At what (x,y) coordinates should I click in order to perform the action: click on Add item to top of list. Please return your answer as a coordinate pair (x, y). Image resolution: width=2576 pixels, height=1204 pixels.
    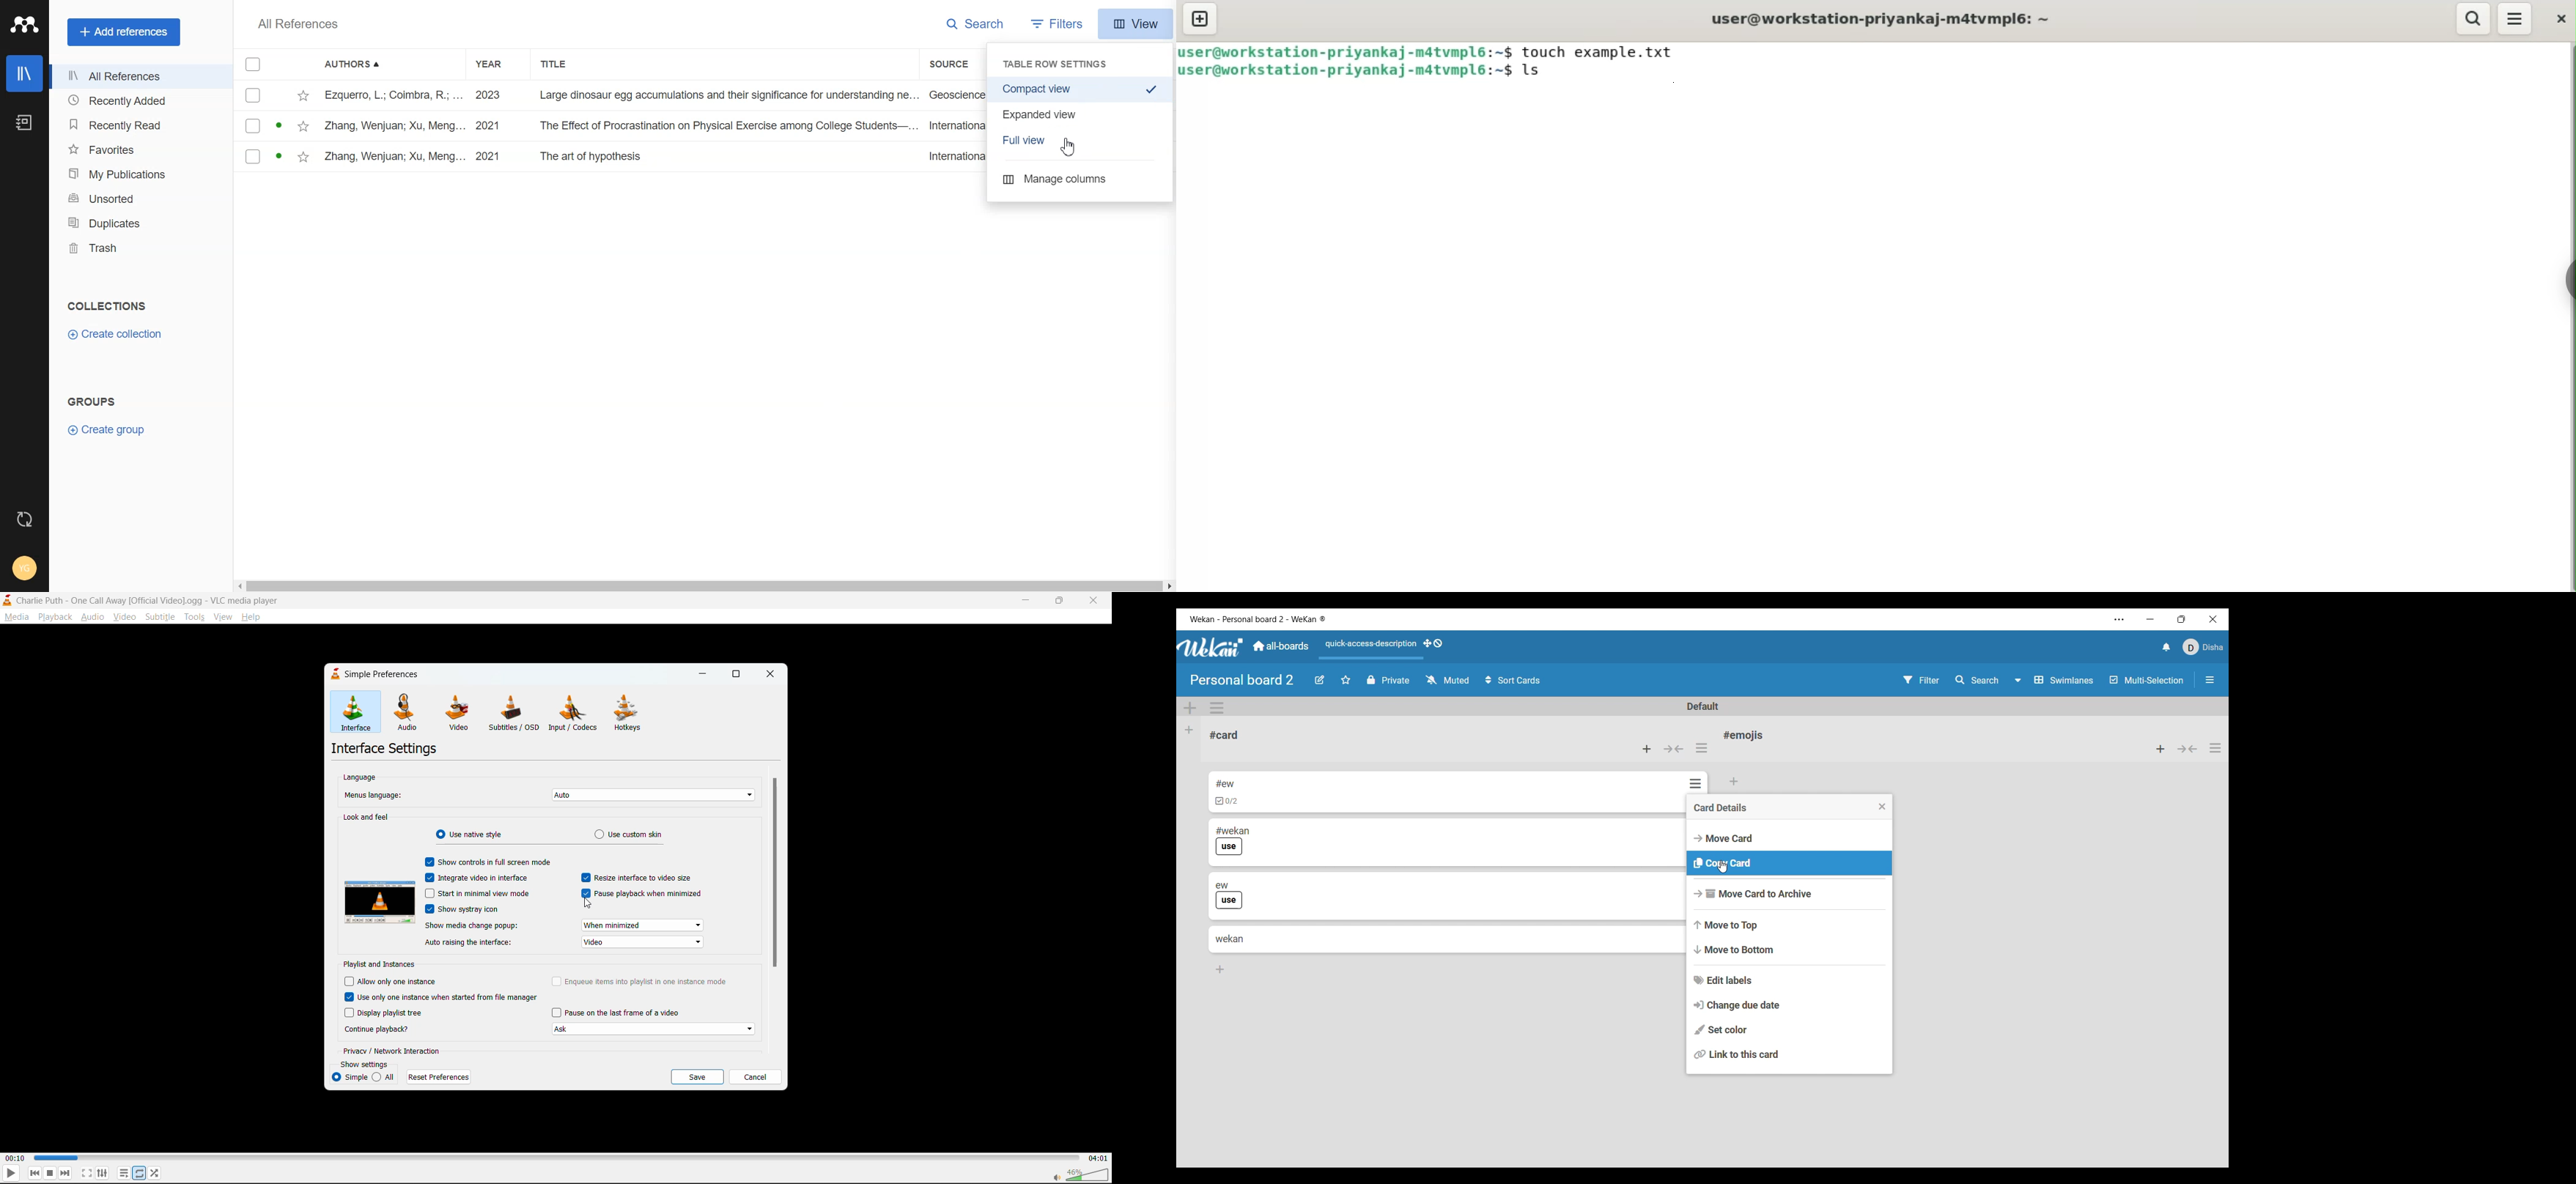
    Looking at the image, I should click on (2161, 749).